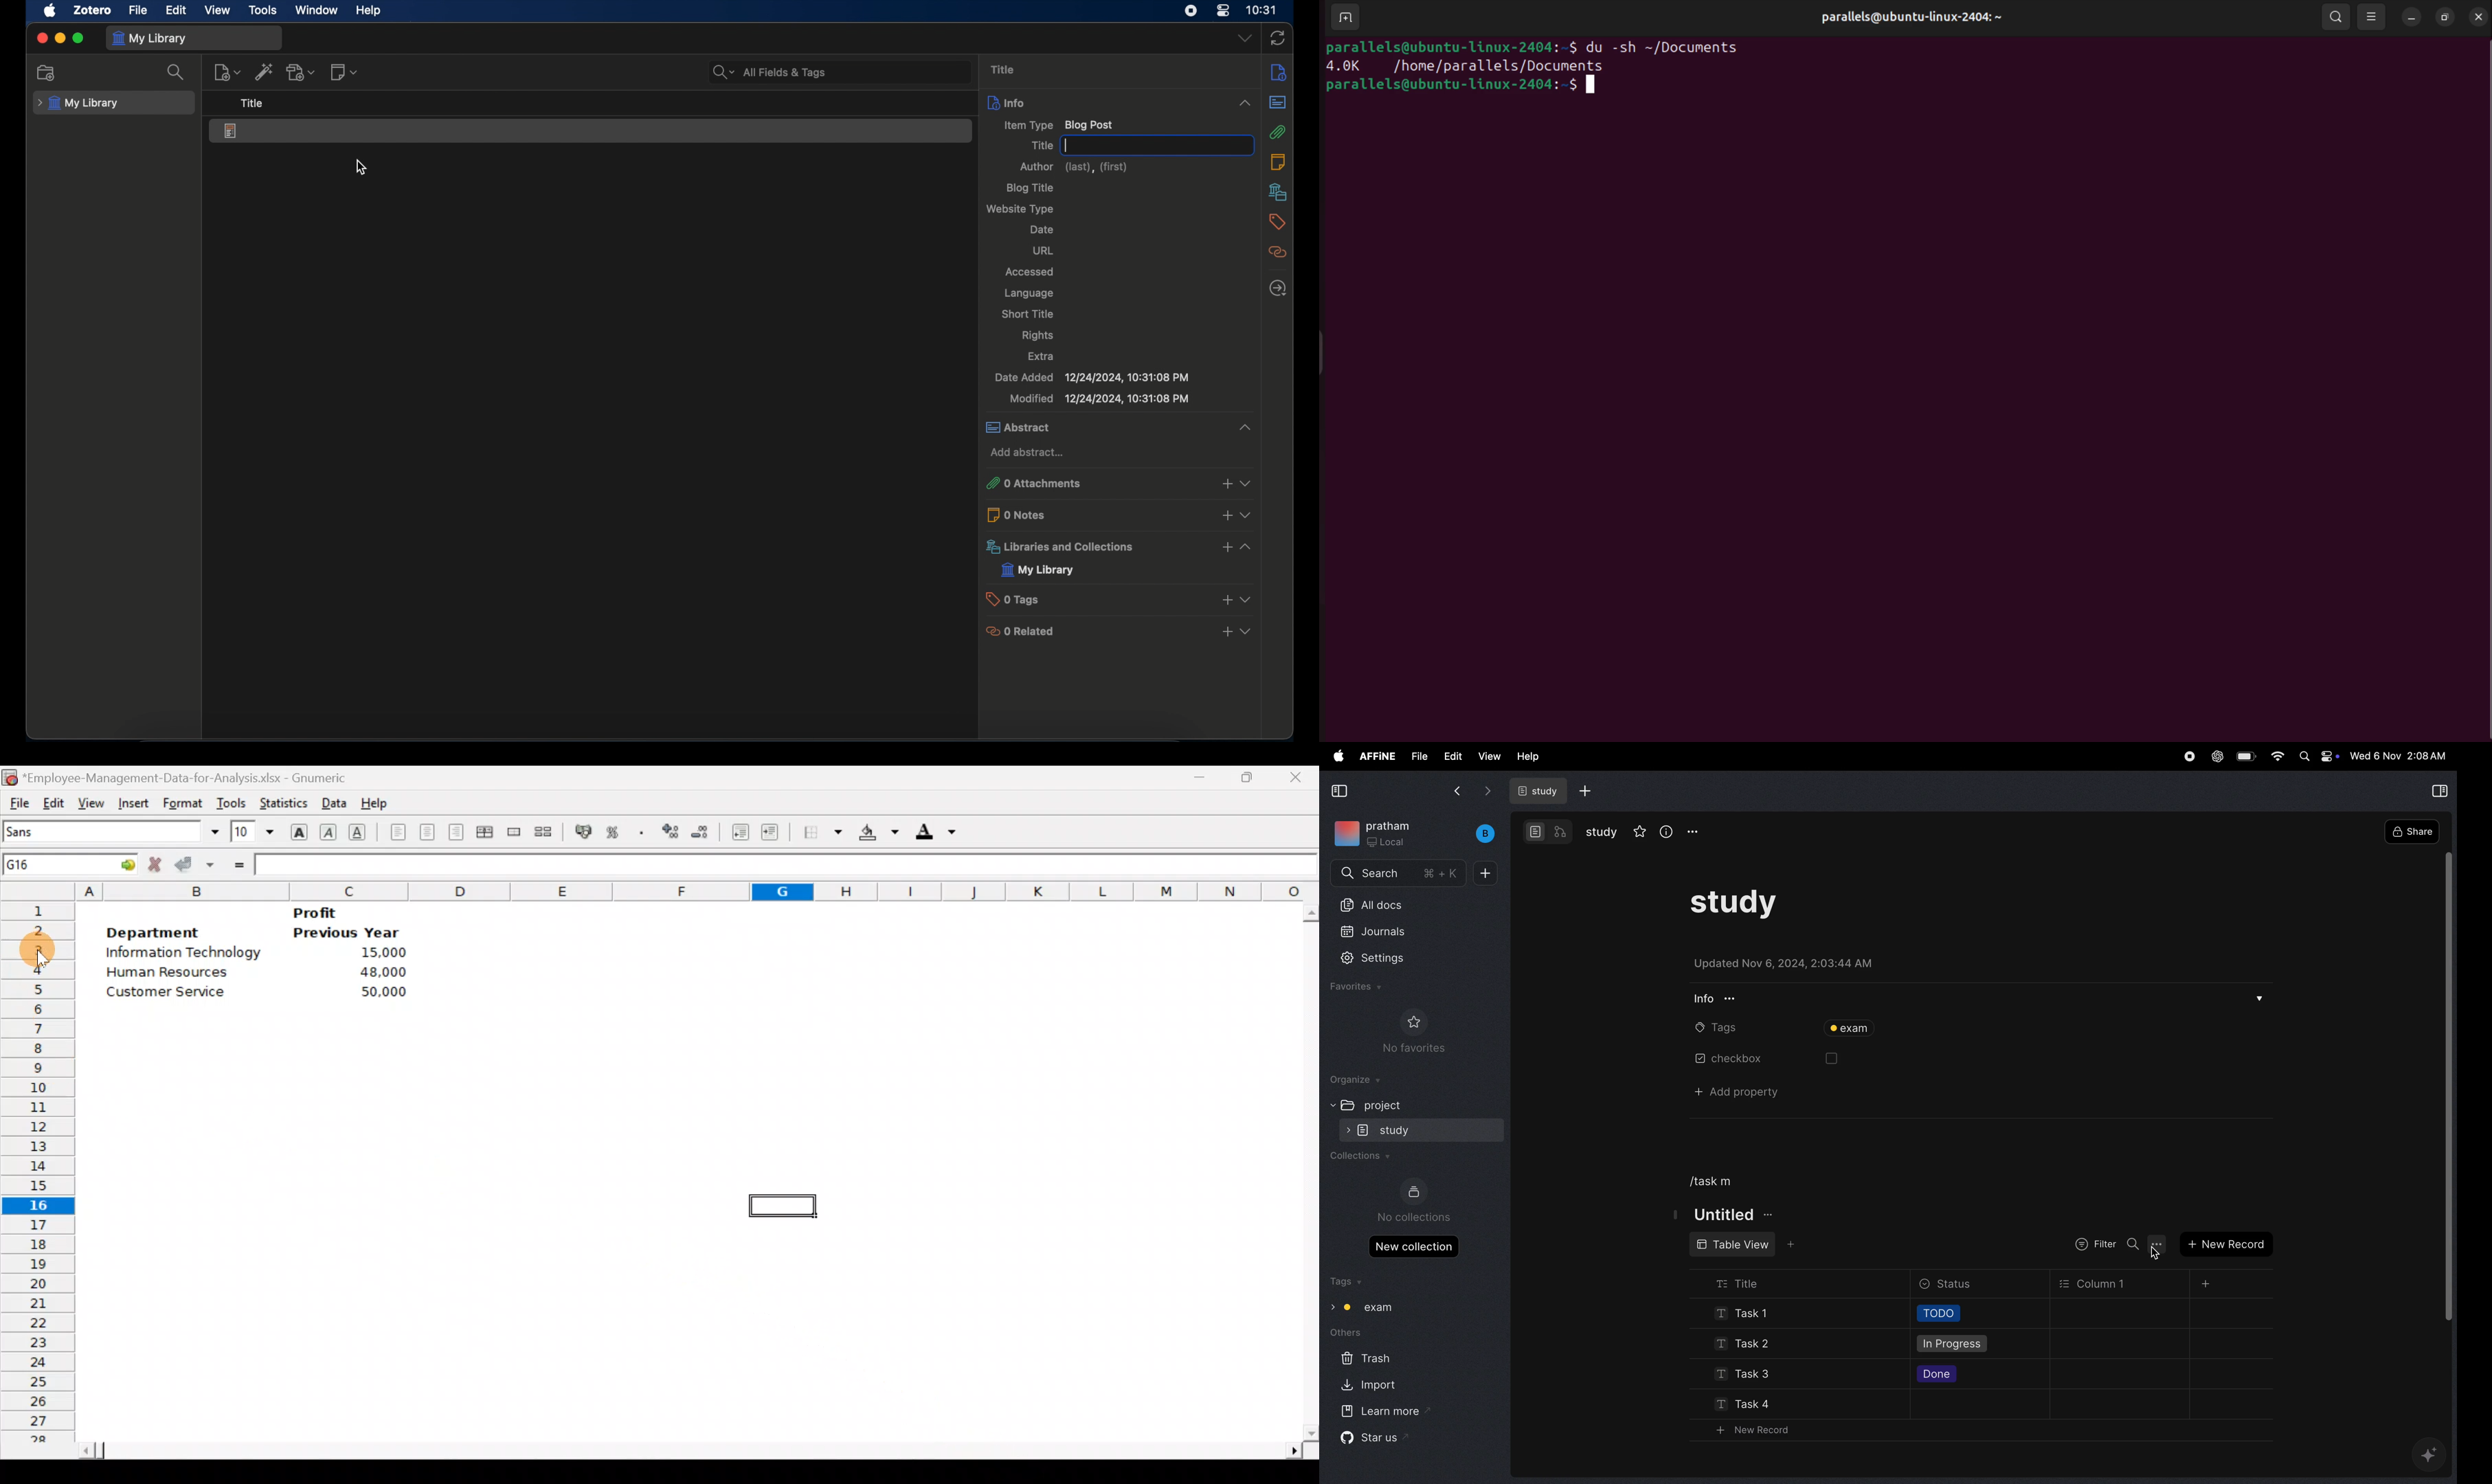  I want to click on Split merged range of cells, so click(543, 832).